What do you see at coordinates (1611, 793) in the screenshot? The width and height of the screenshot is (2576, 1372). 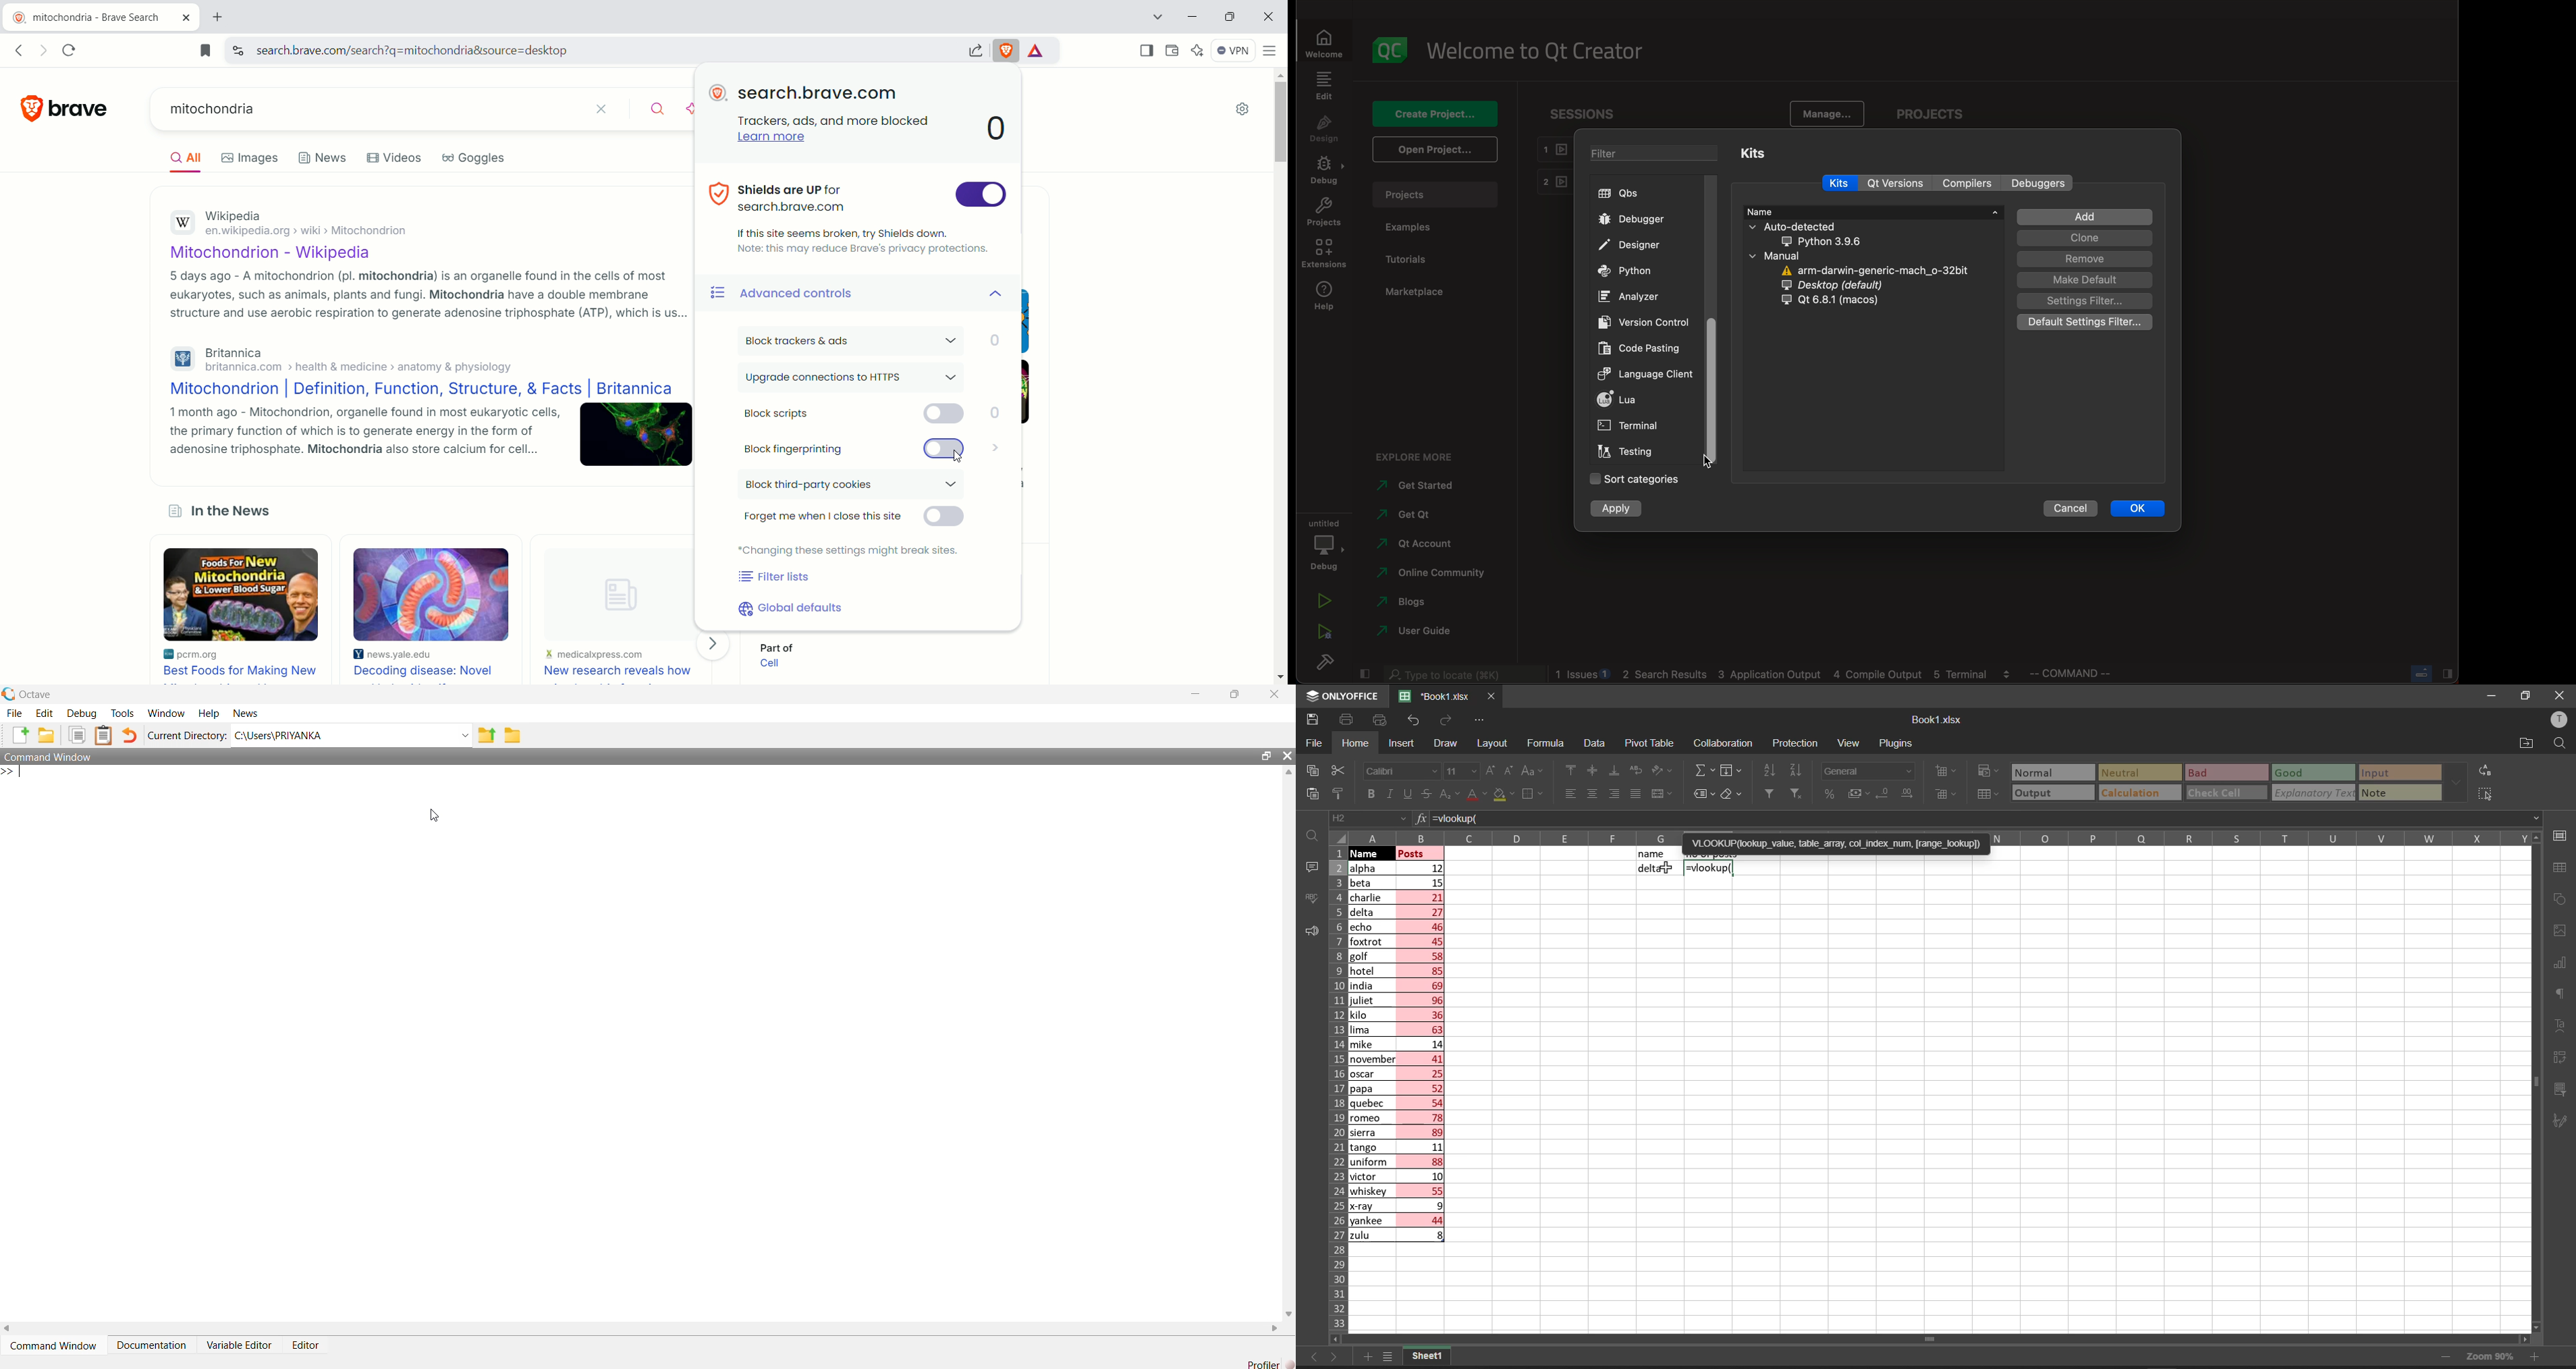 I see `align right` at bounding box center [1611, 793].